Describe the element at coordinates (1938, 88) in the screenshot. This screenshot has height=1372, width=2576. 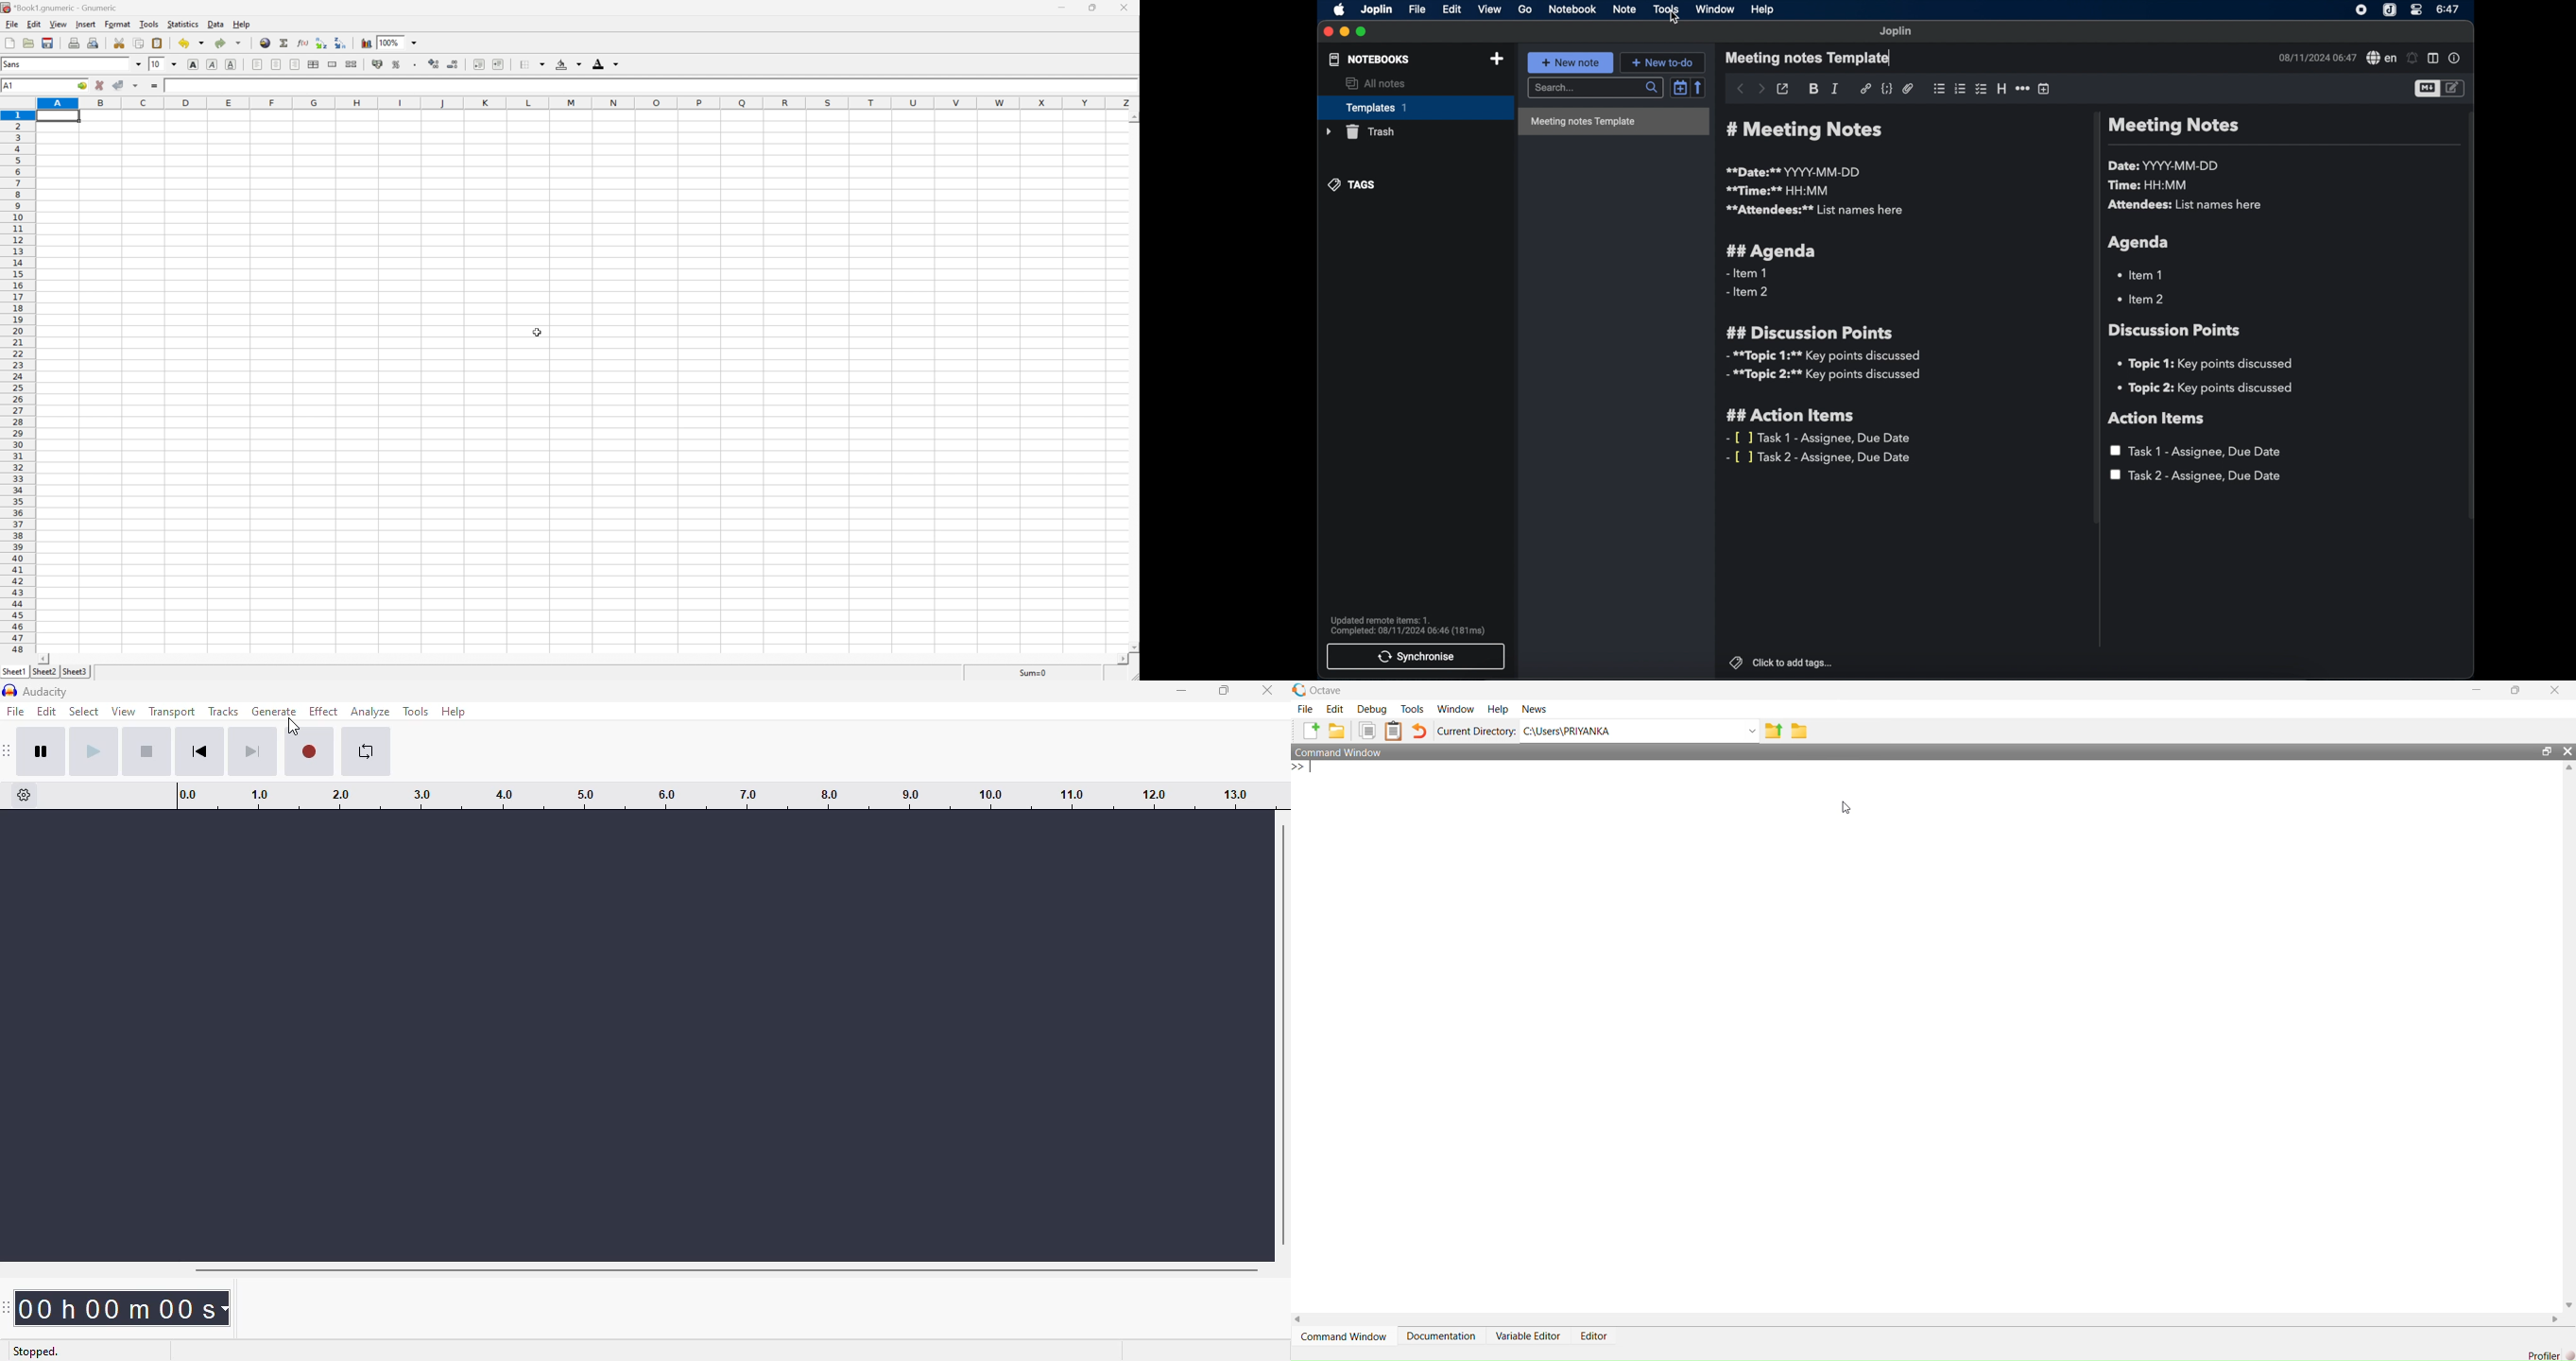
I see `bulleted list` at that location.